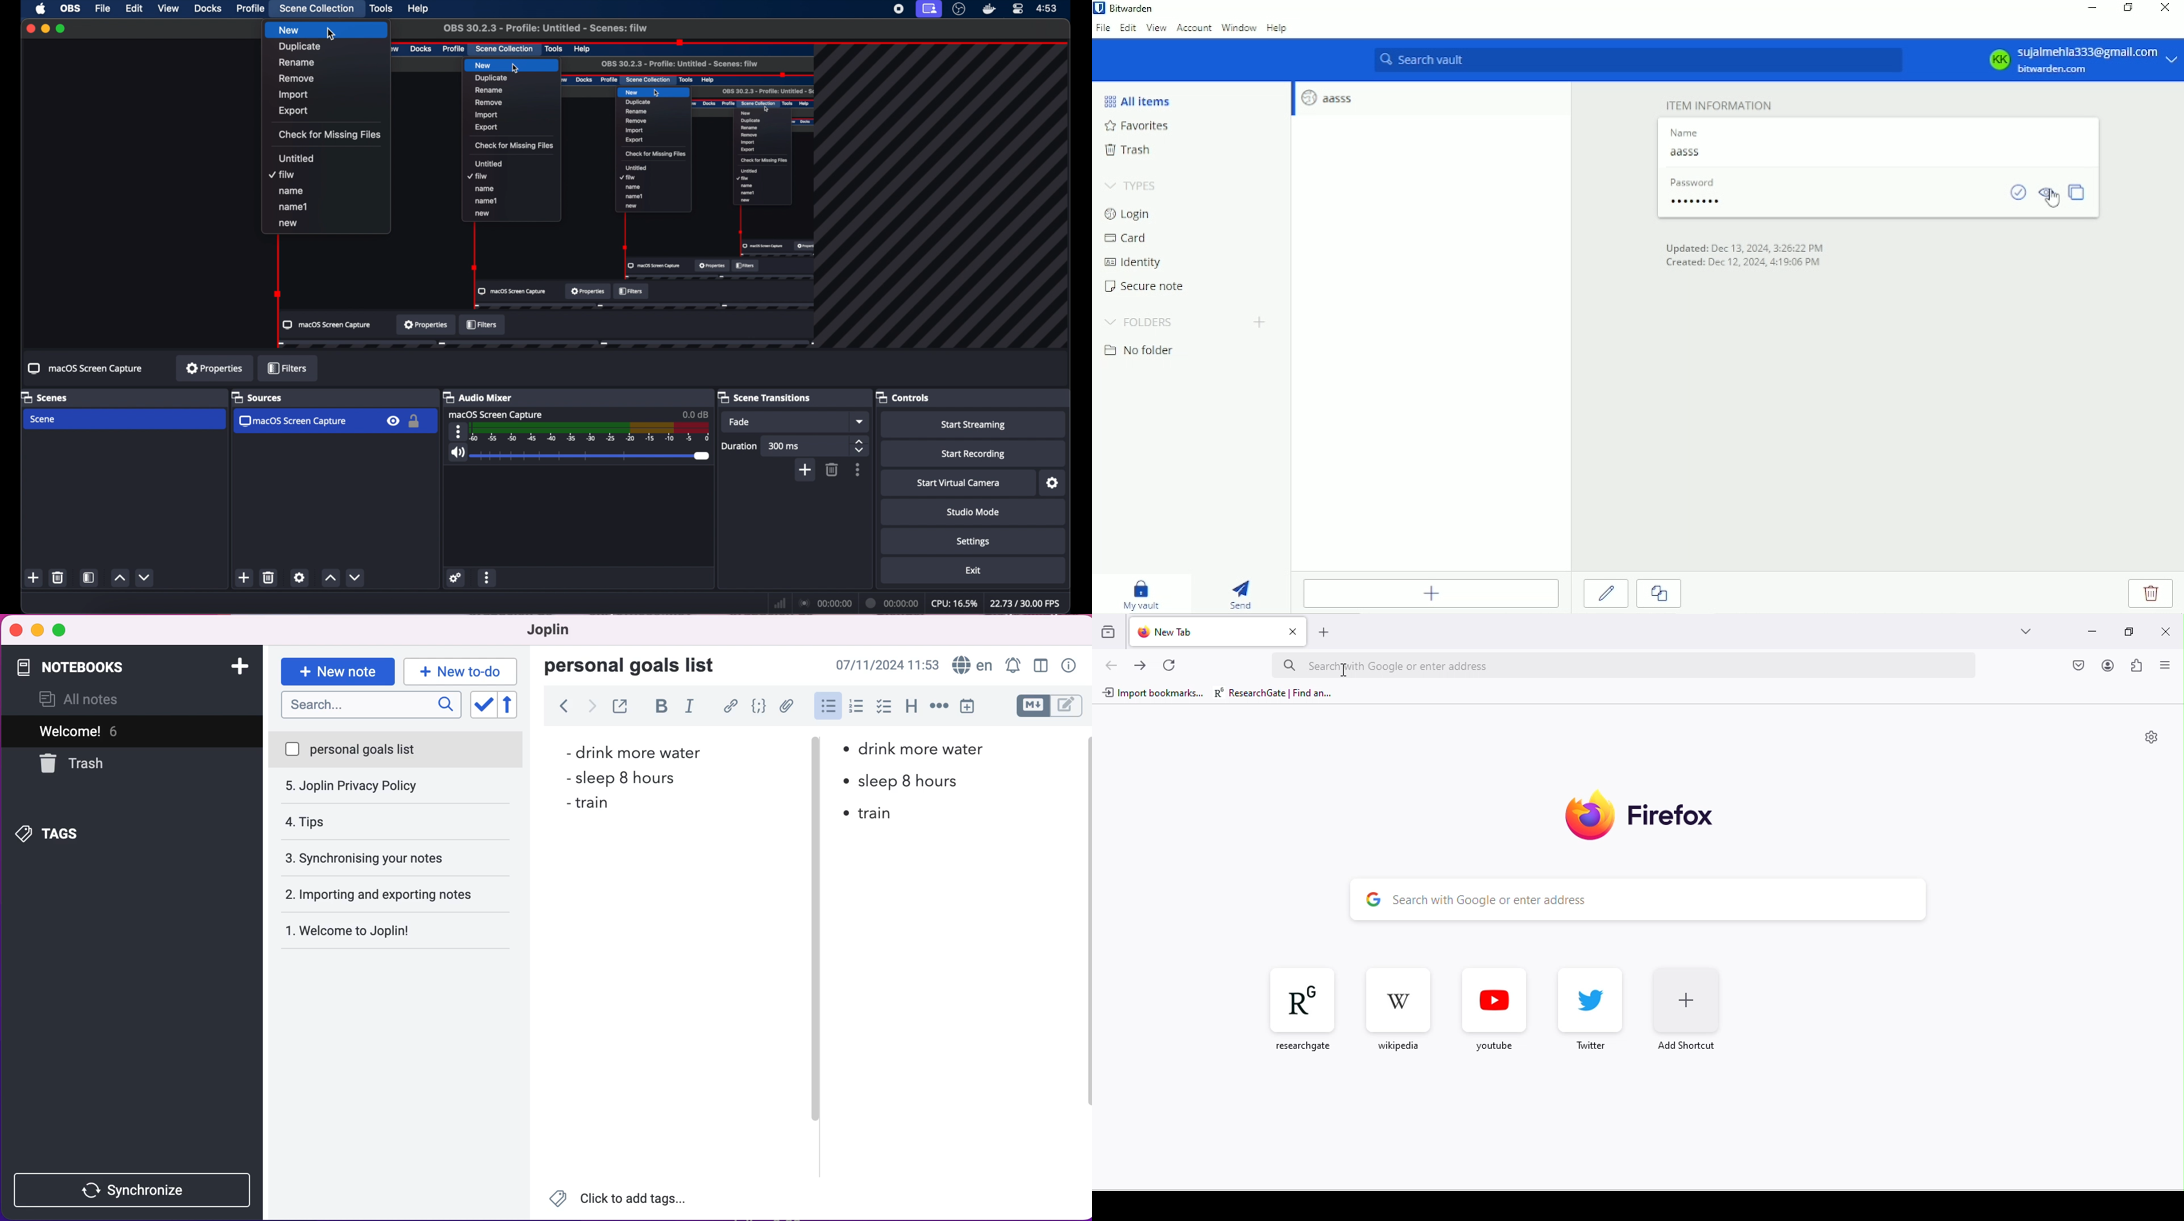 The height and width of the screenshot is (1232, 2184). What do you see at coordinates (298, 78) in the screenshot?
I see `remove` at bounding box center [298, 78].